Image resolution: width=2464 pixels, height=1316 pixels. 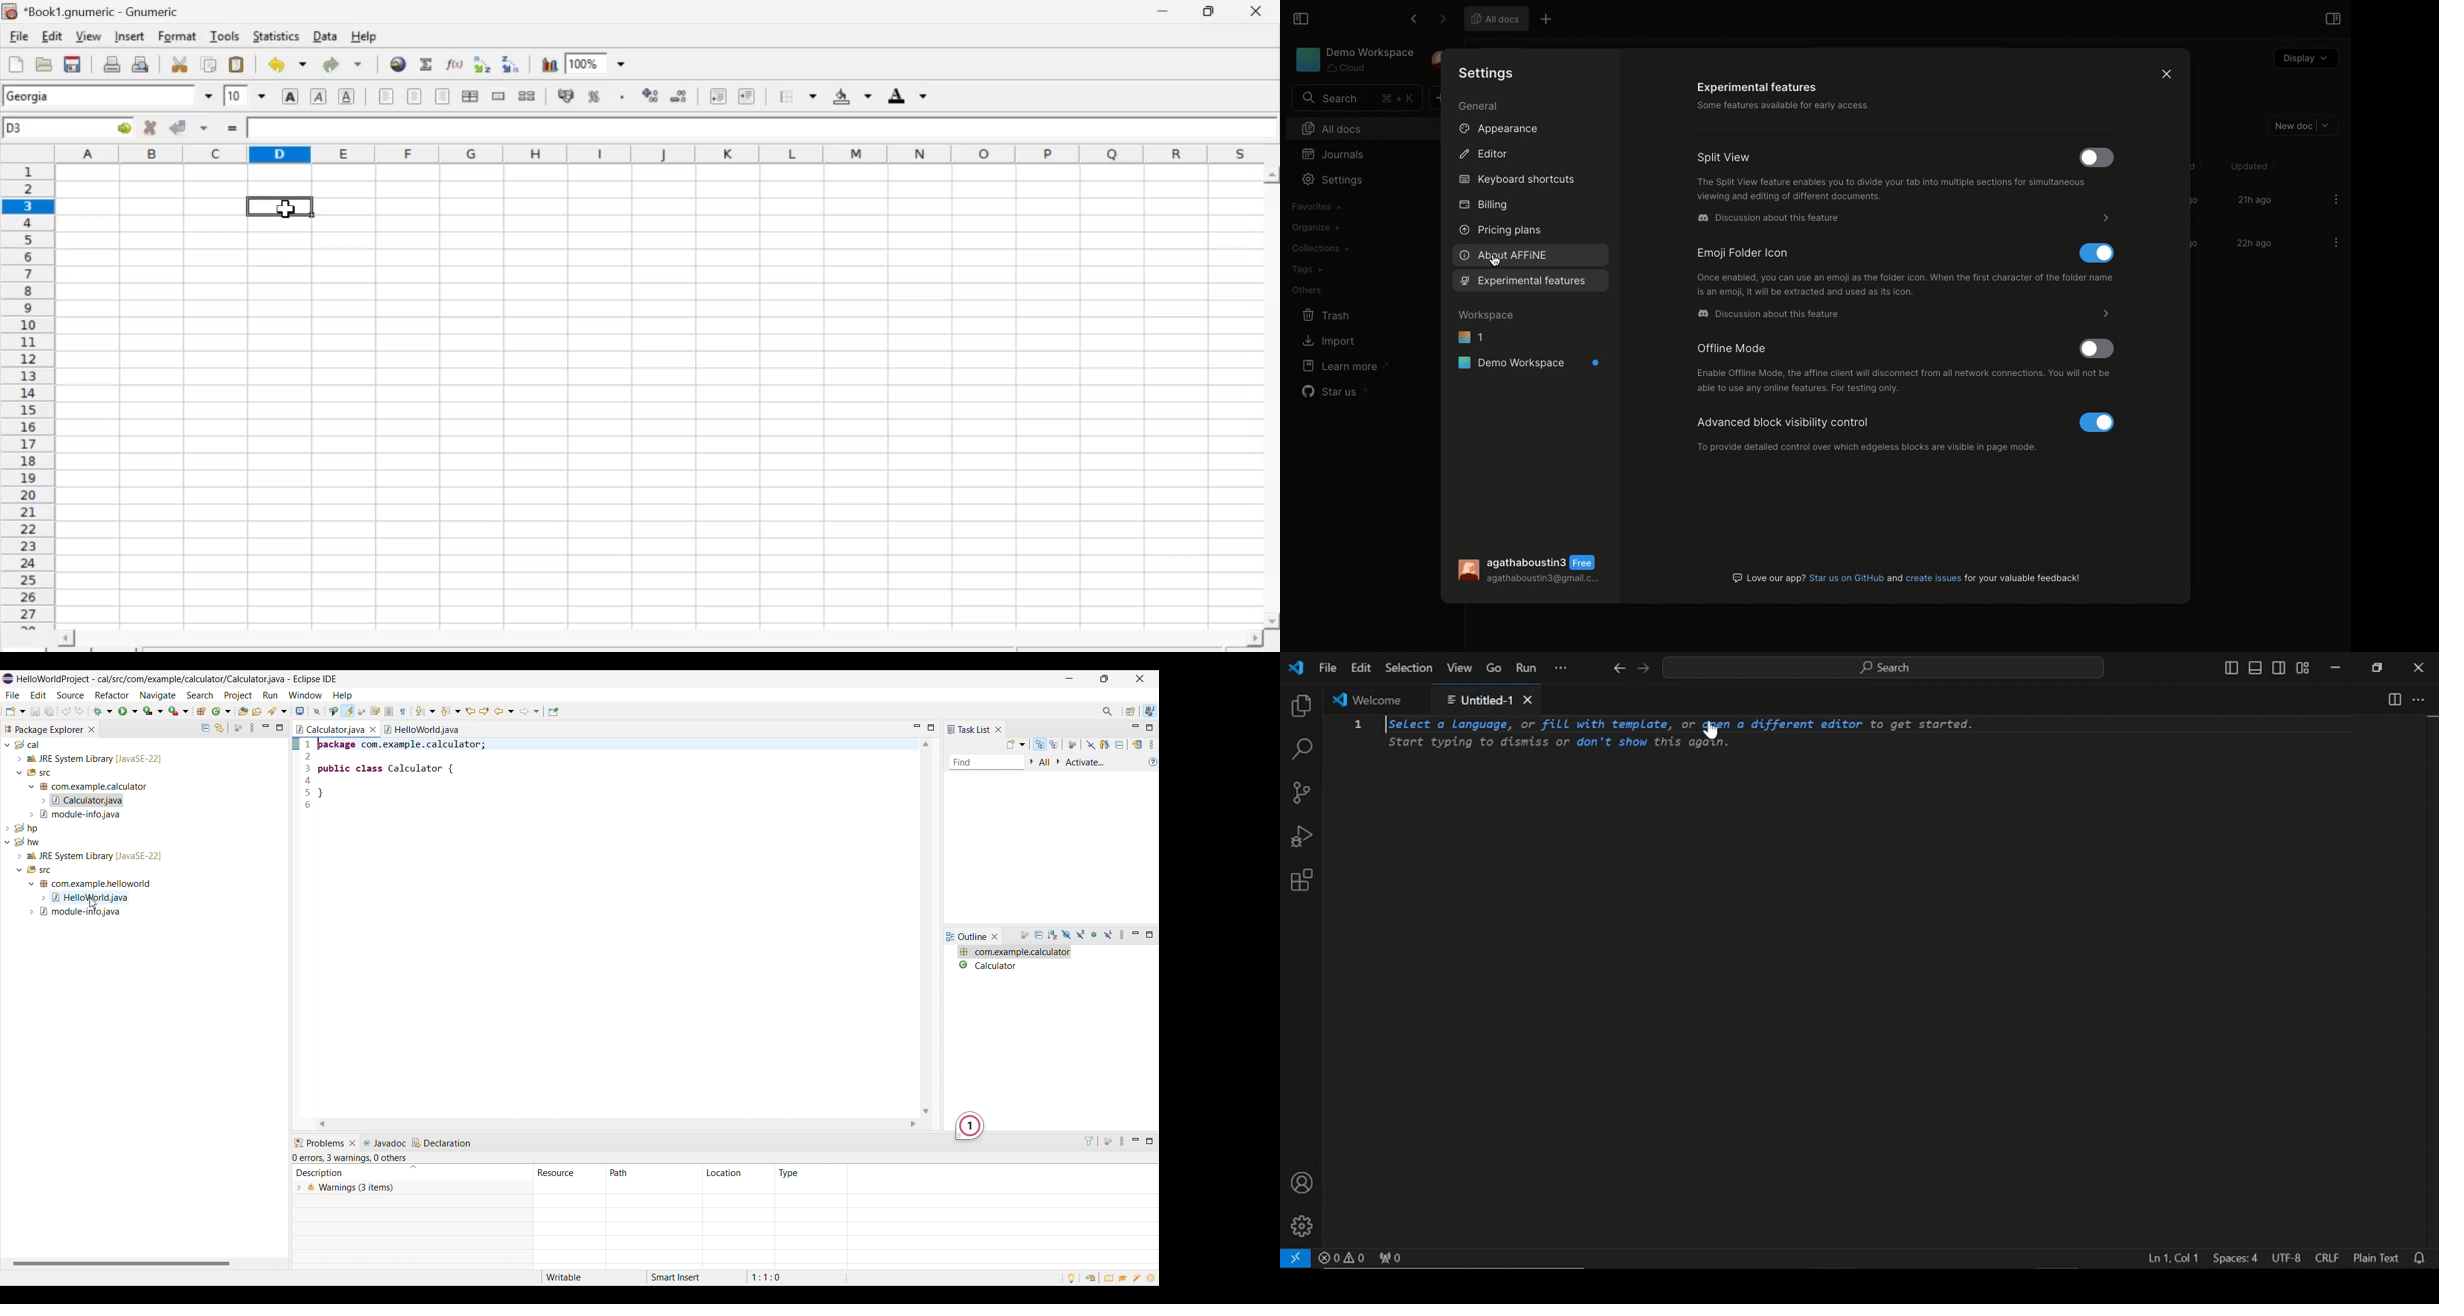 What do you see at coordinates (1081, 935) in the screenshot?
I see `Hide static fields and methods` at bounding box center [1081, 935].